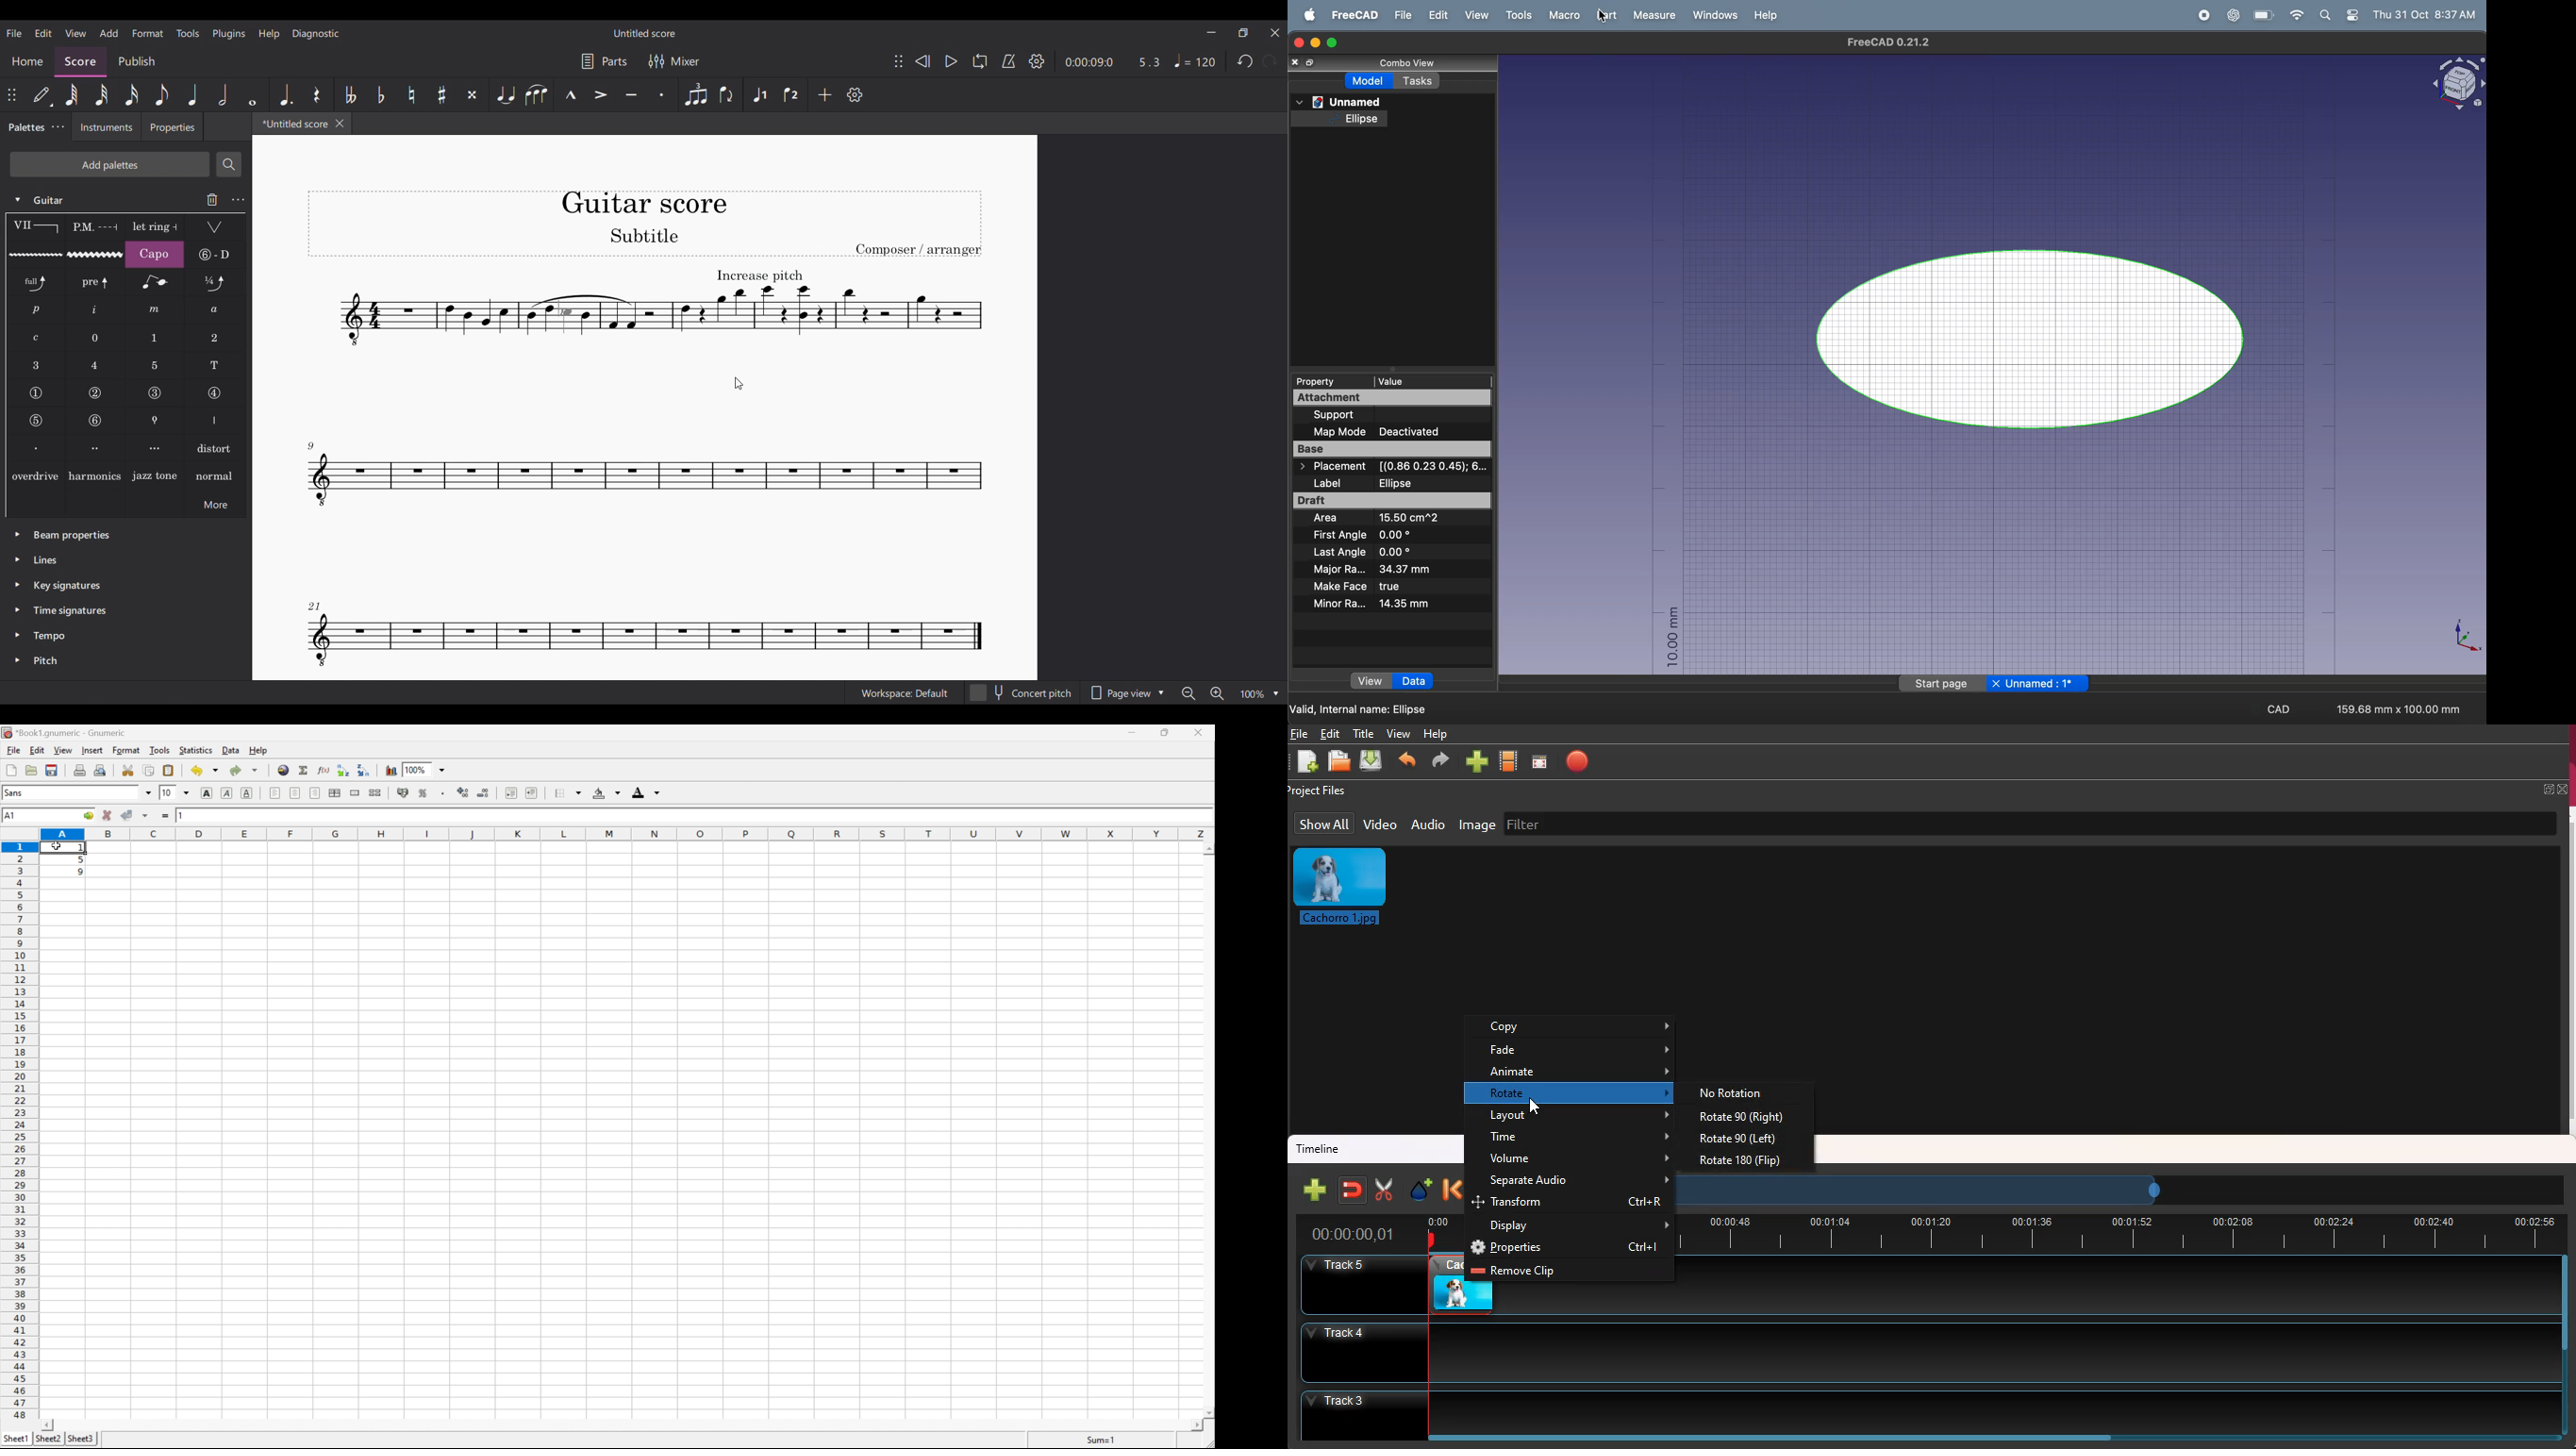 The height and width of the screenshot is (1456, 2576). What do you see at coordinates (1884, 42) in the screenshot?
I see `Freecad 0.2712` at bounding box center [1884, 42].